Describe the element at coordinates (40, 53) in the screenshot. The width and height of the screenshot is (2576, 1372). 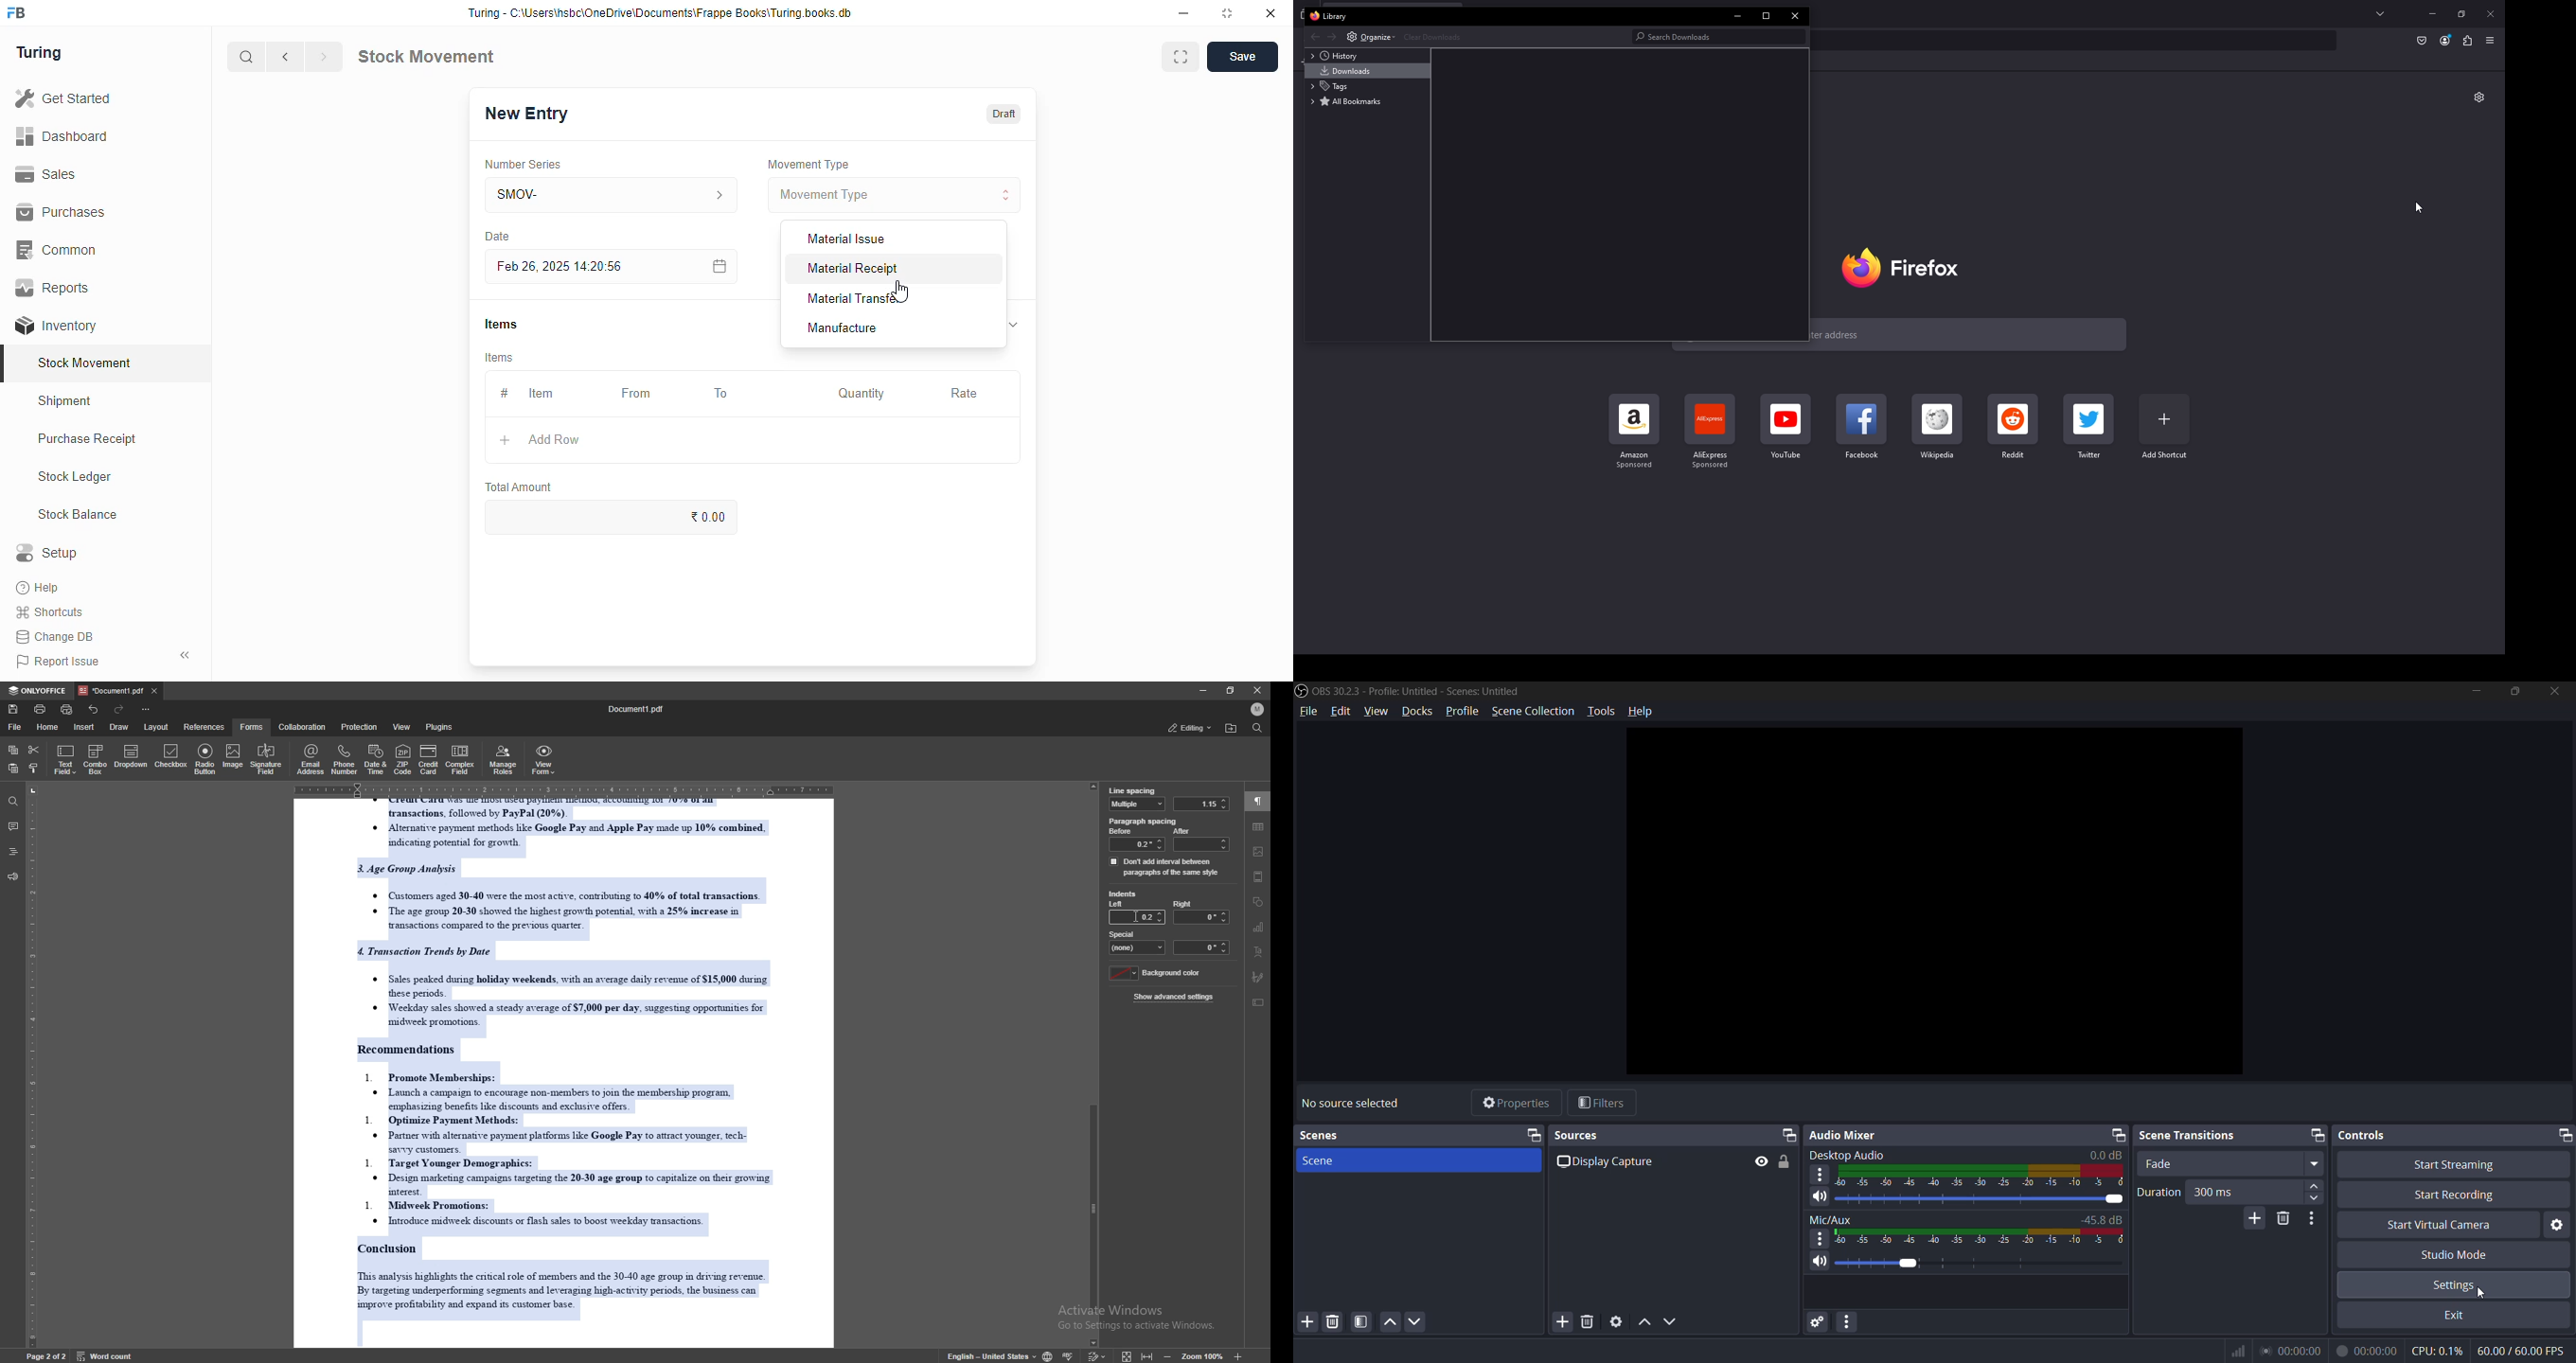
I see `turing` at that location.